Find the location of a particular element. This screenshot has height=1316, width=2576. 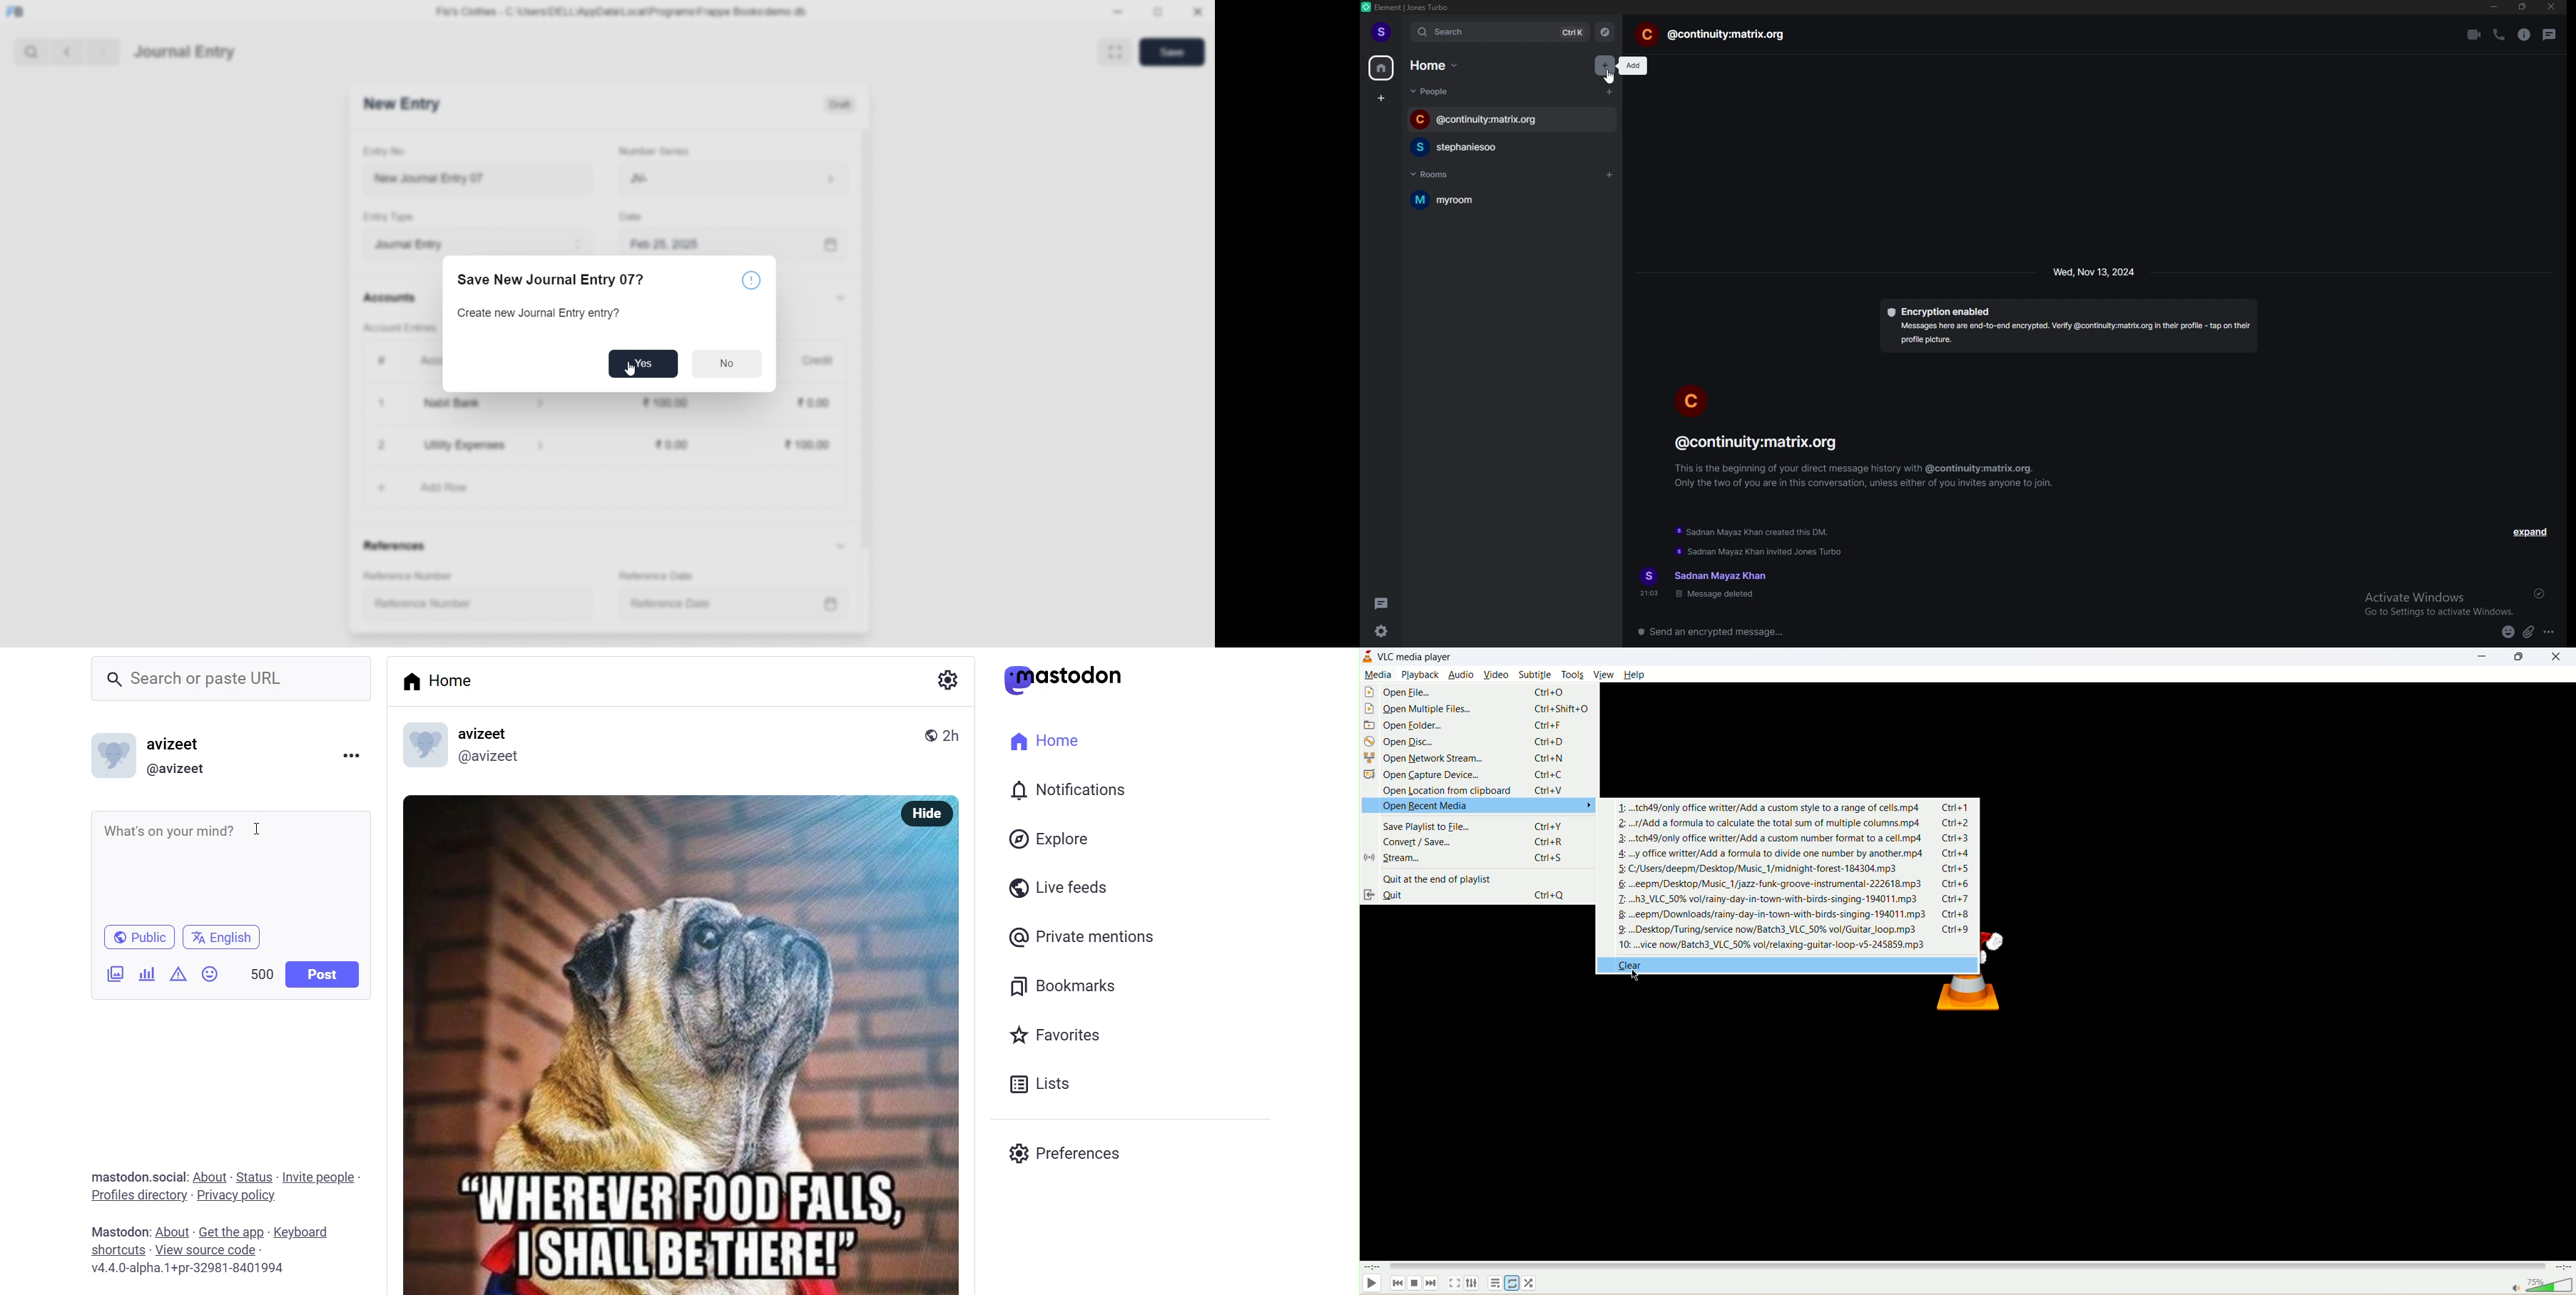

profiles is located at coordinates (136, 1195).